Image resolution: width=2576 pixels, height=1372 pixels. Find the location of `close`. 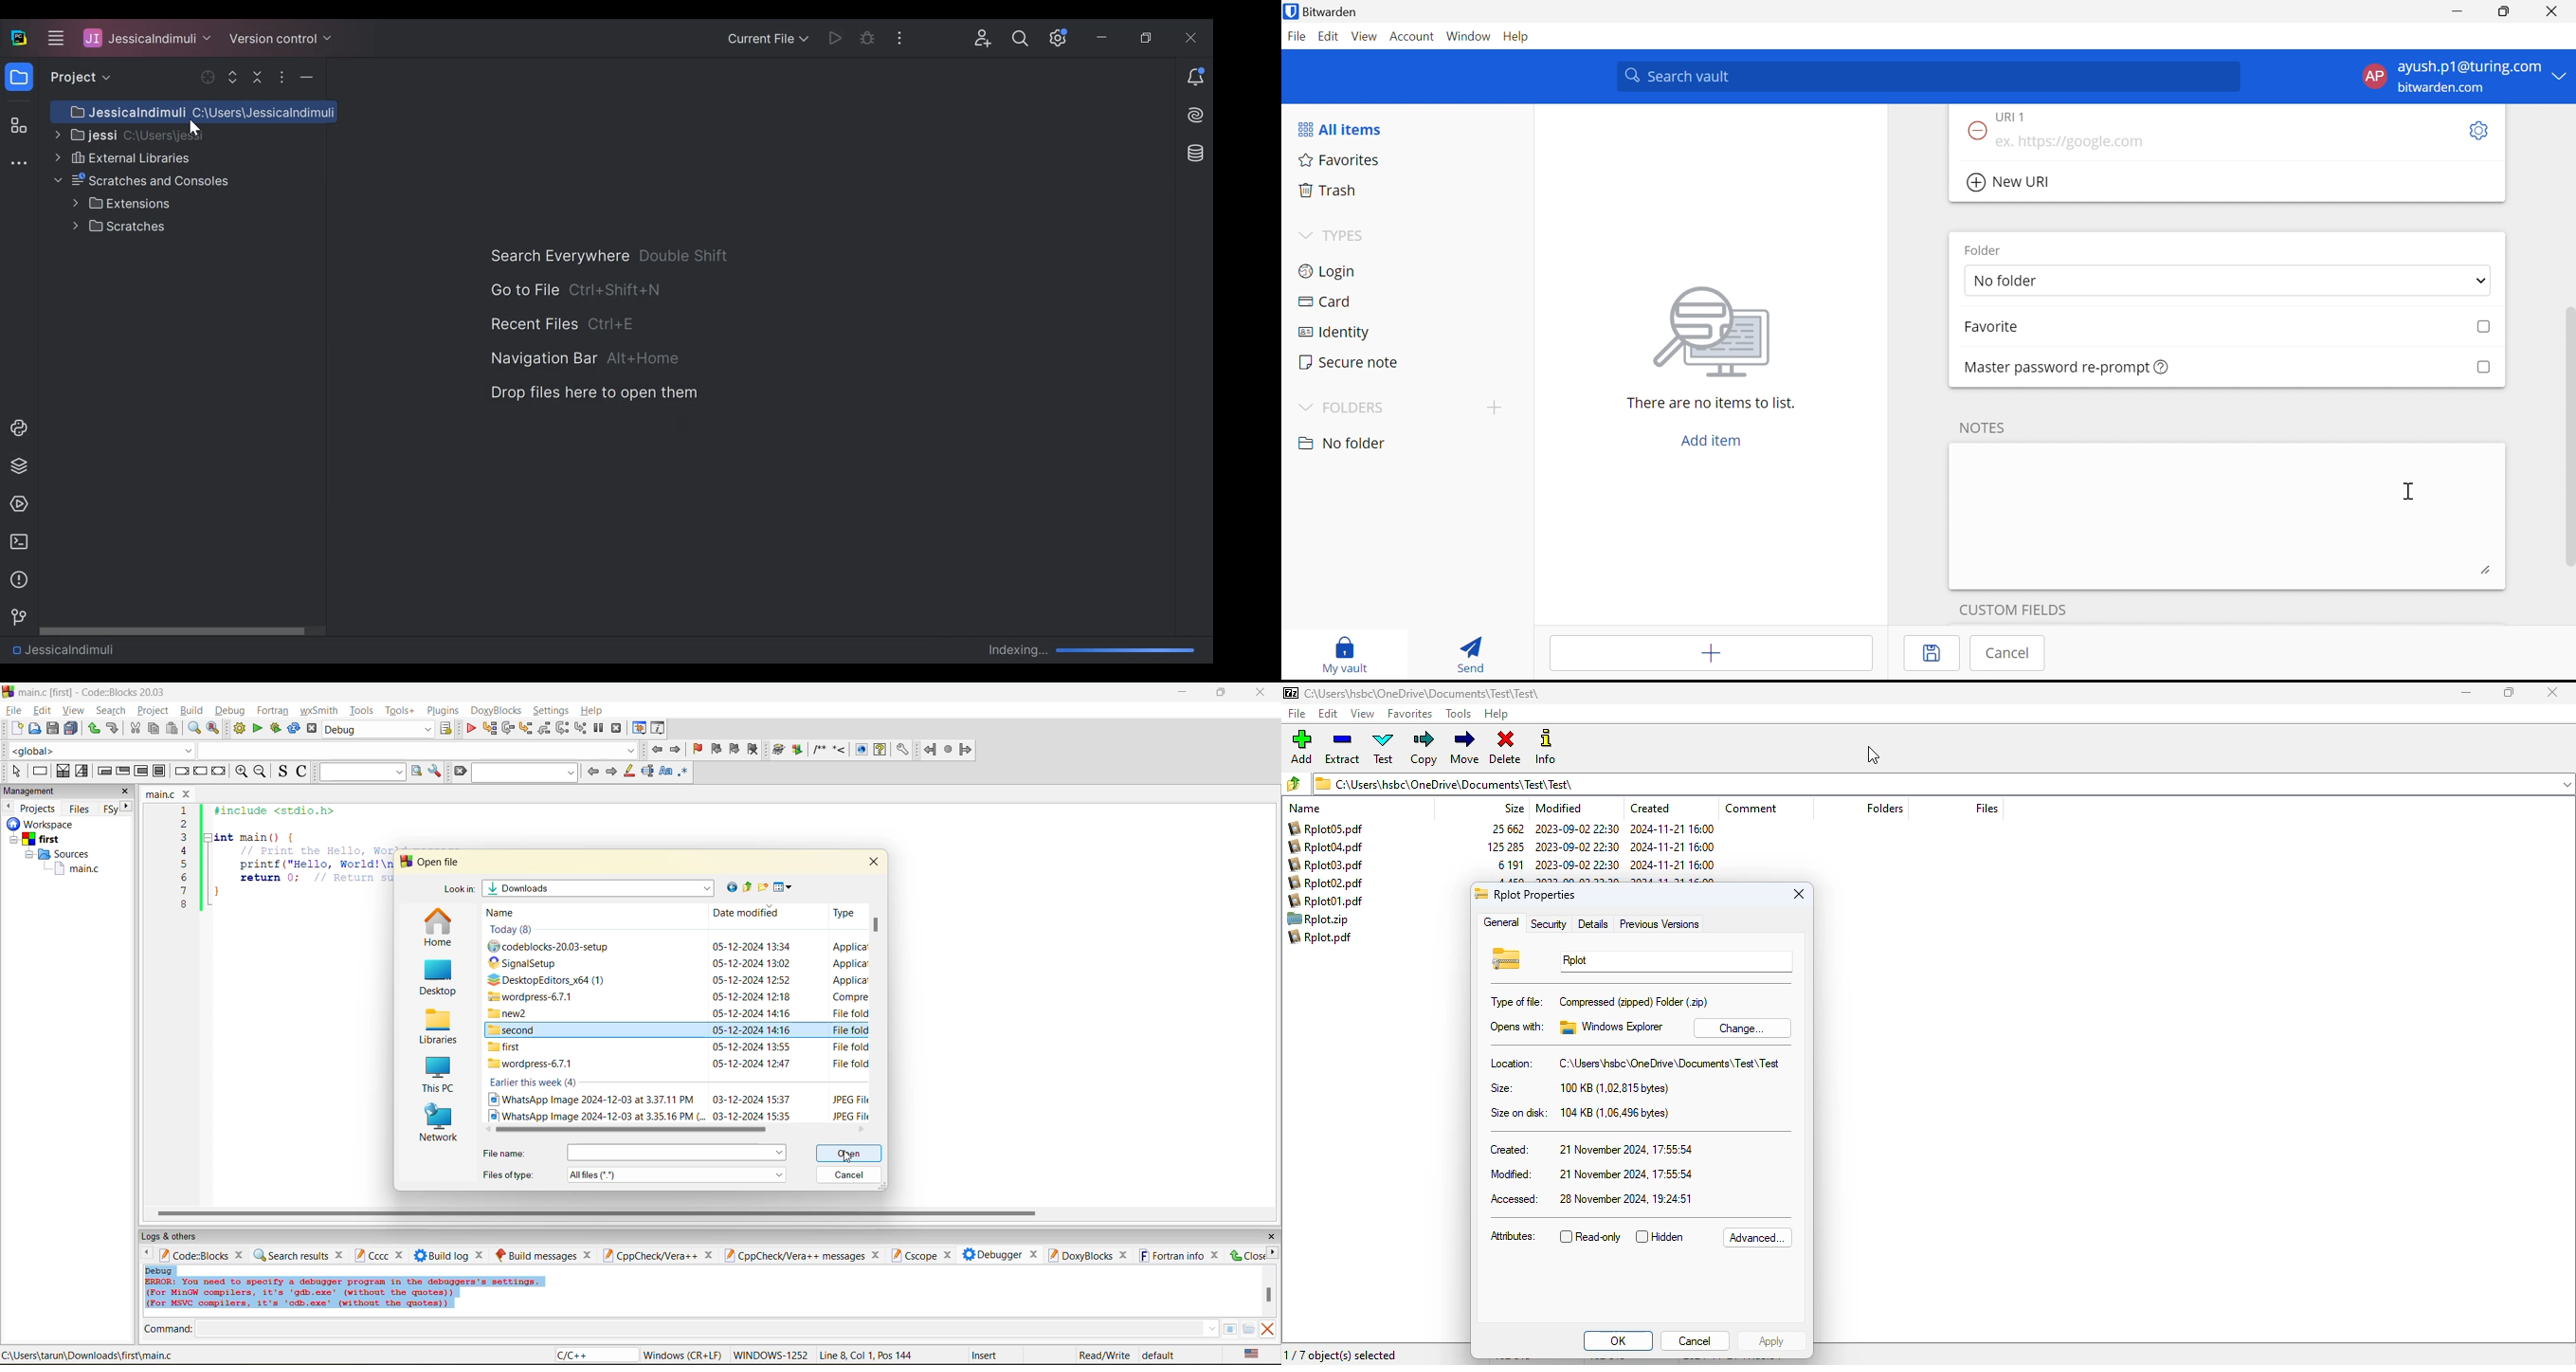

close is located at coordinates (588, 1255).